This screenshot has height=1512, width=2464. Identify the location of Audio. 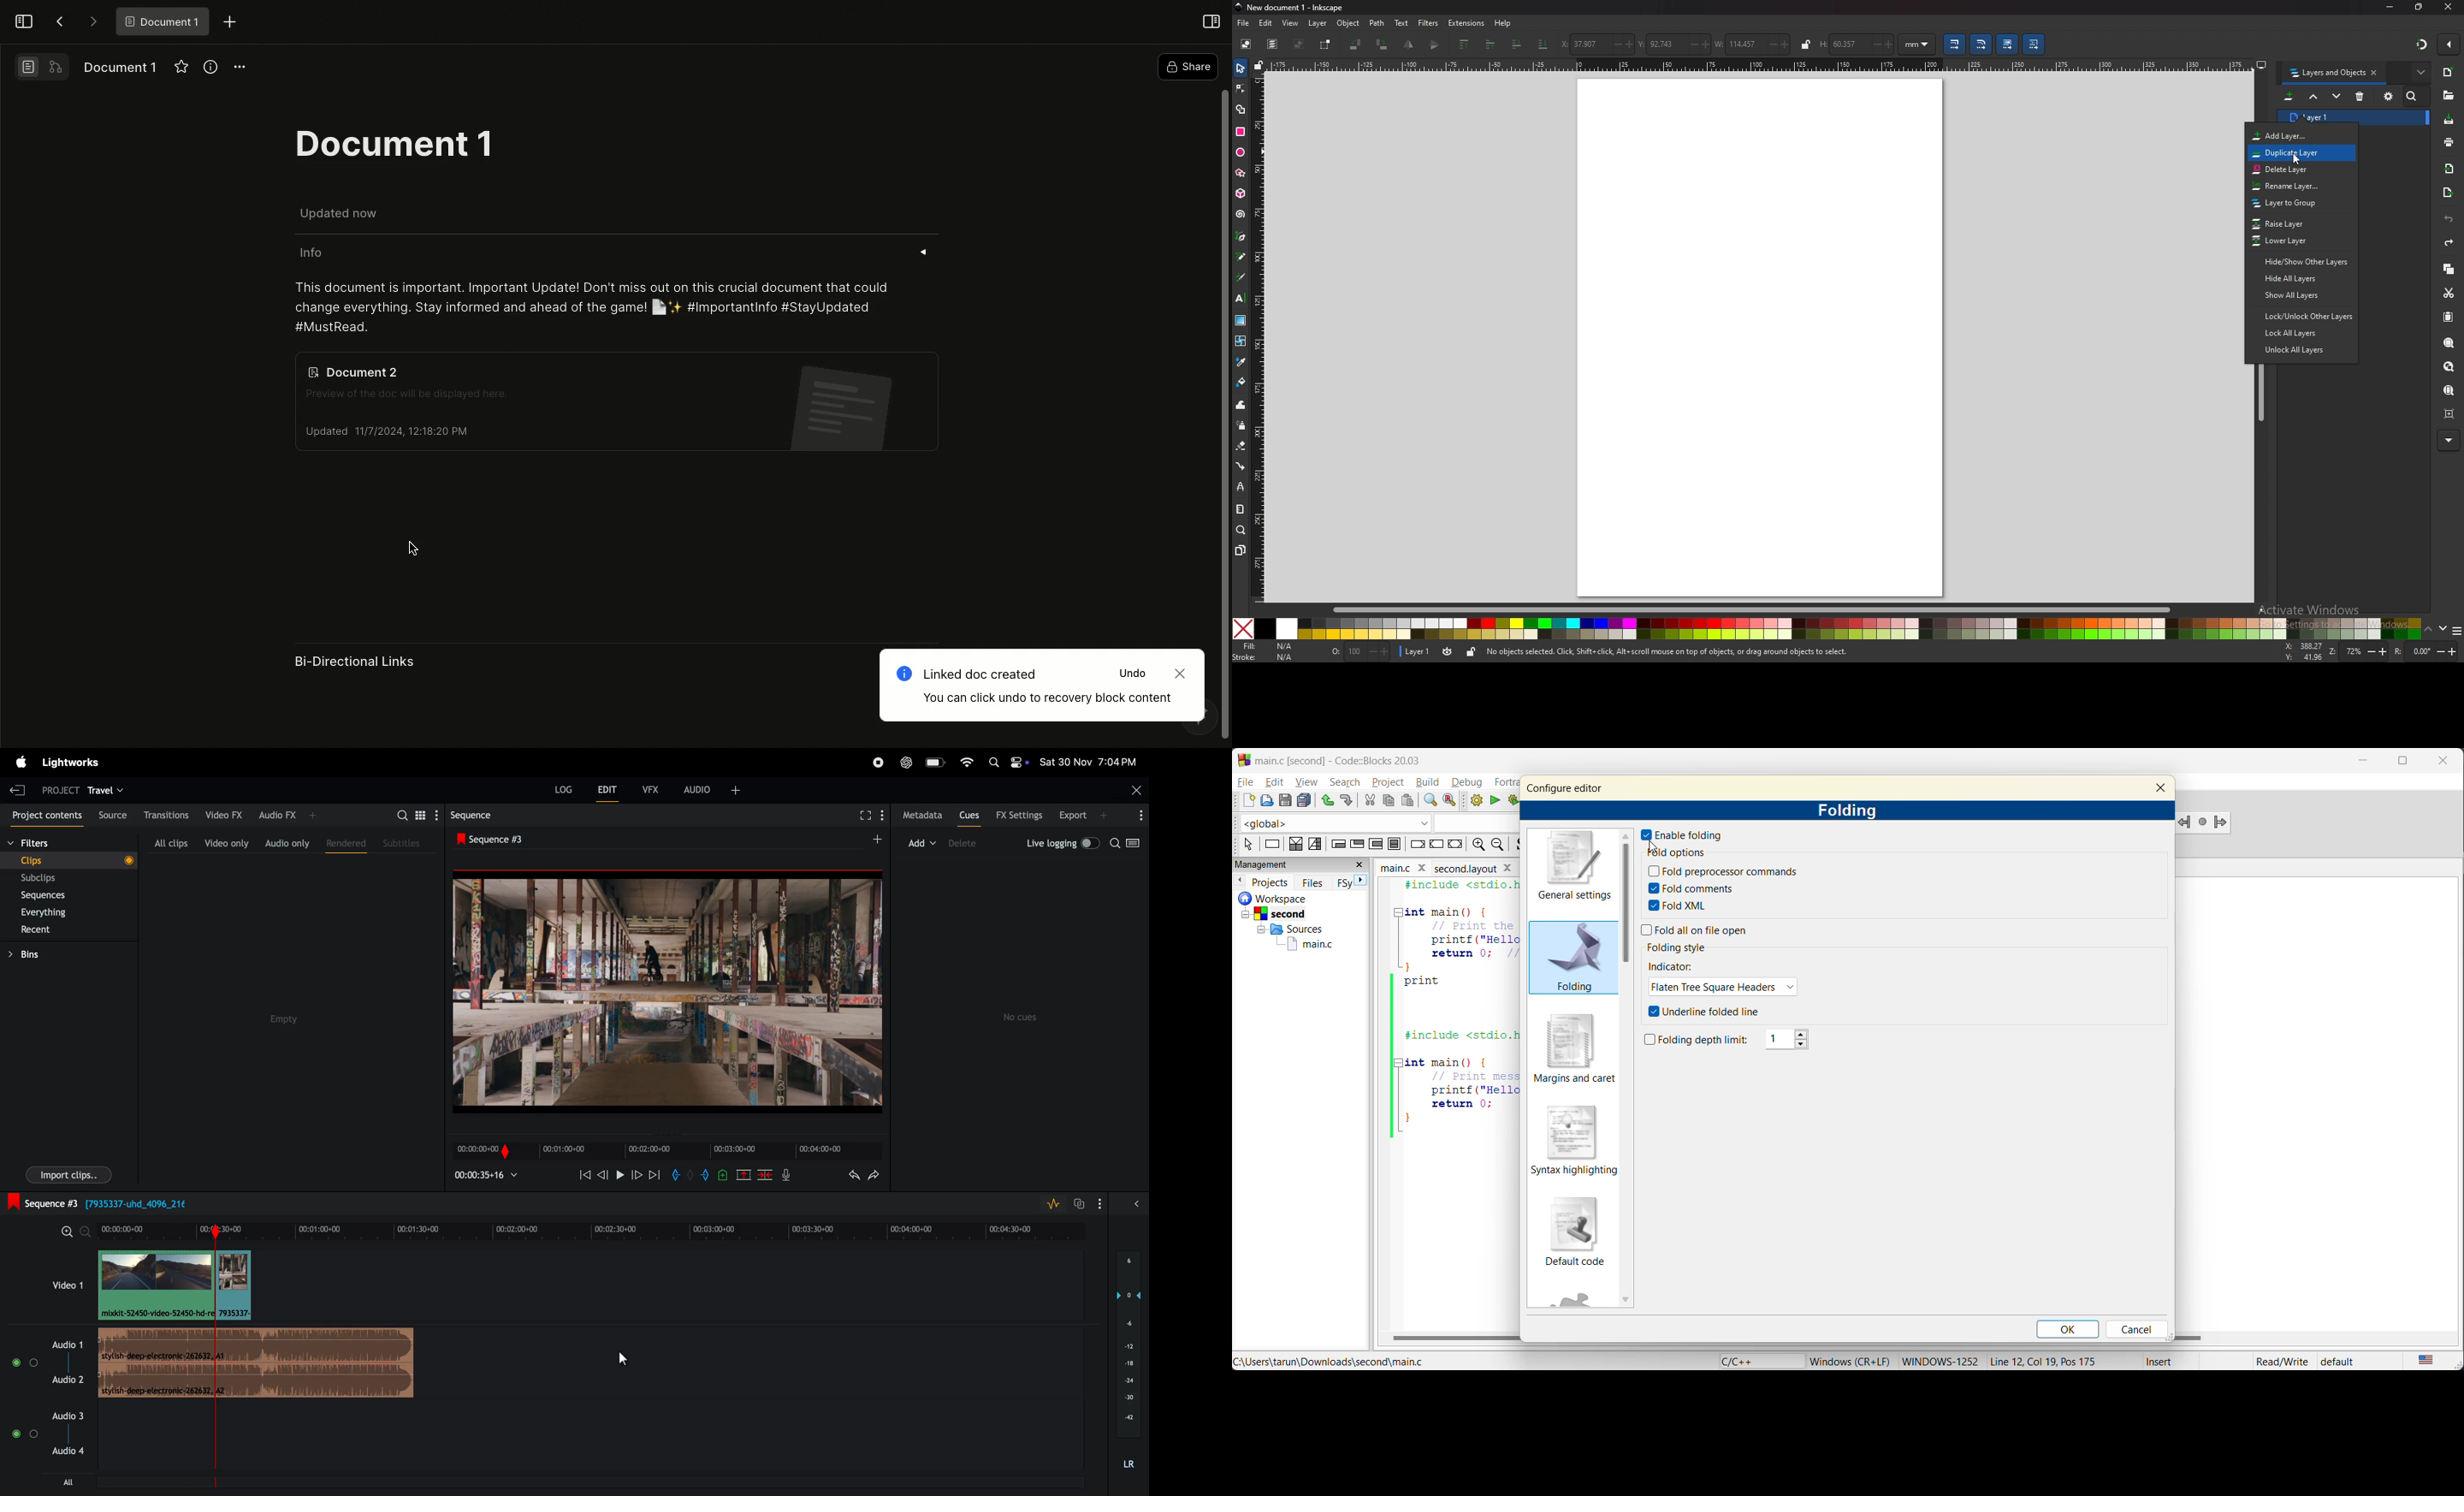
(25, 1434).